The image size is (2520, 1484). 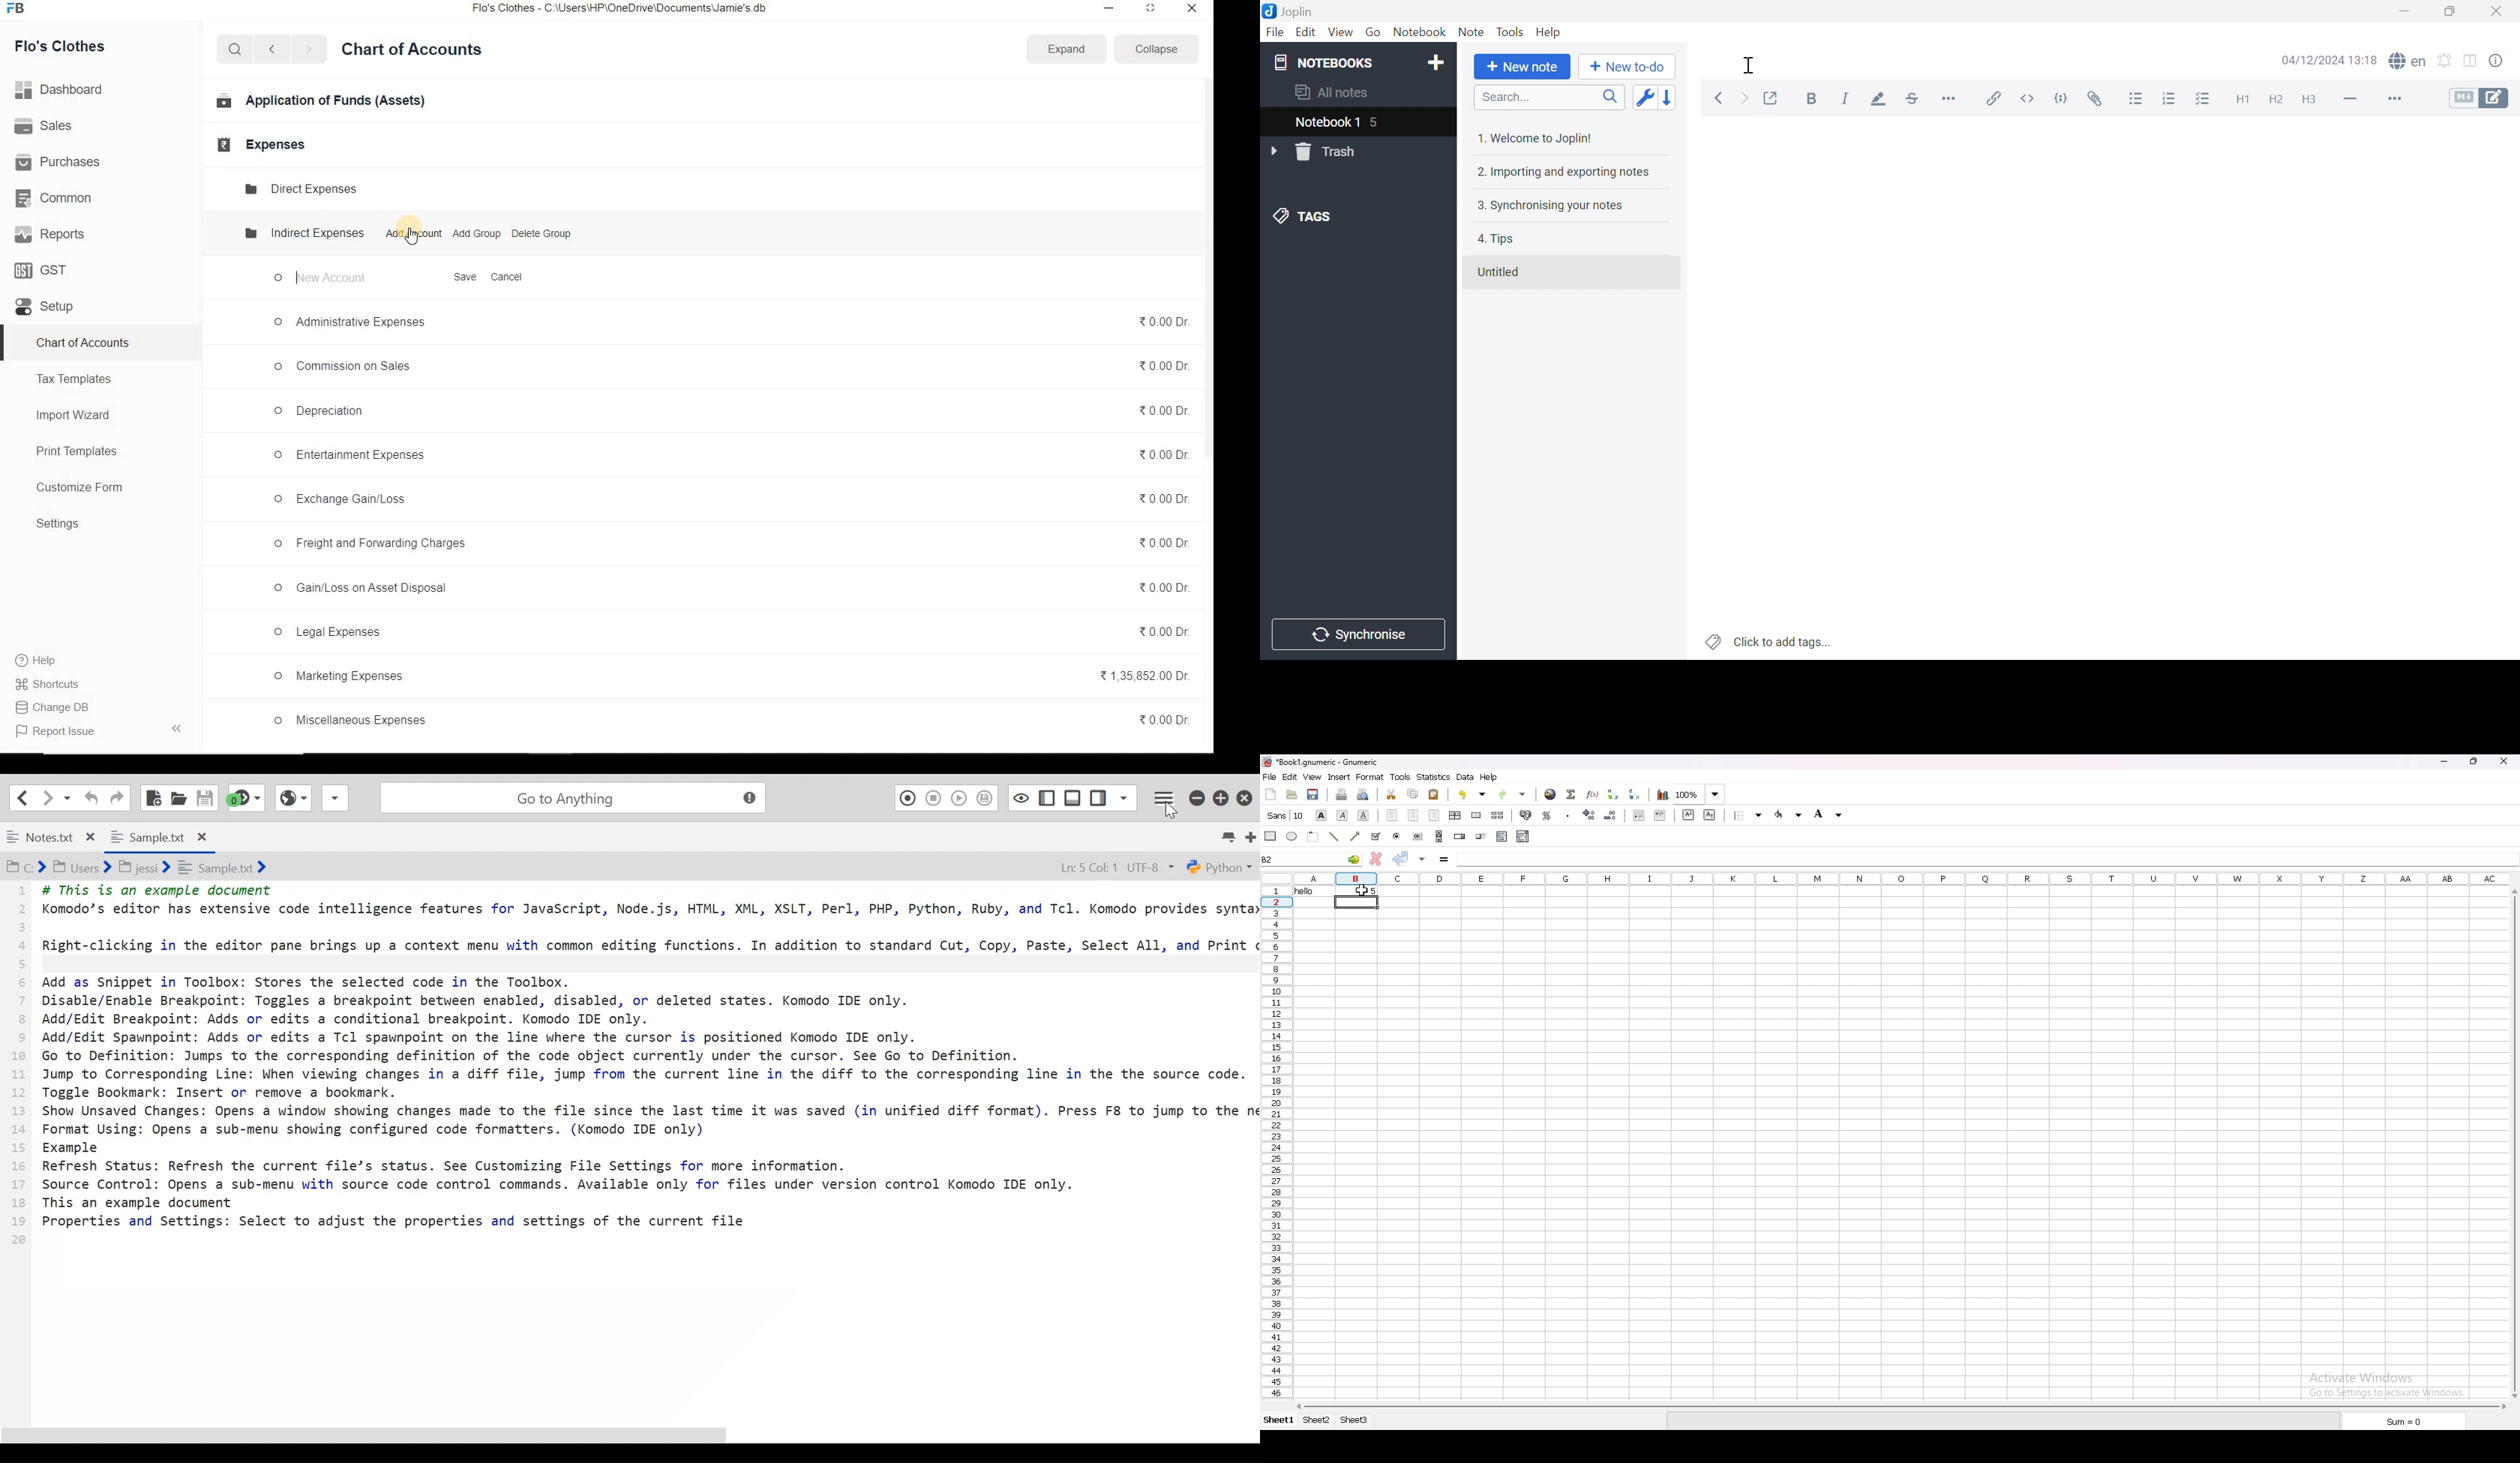 What do you see at coordinates (1320, 815) in the screenshot?
I see `bold` at bounding box center [1320, 815].